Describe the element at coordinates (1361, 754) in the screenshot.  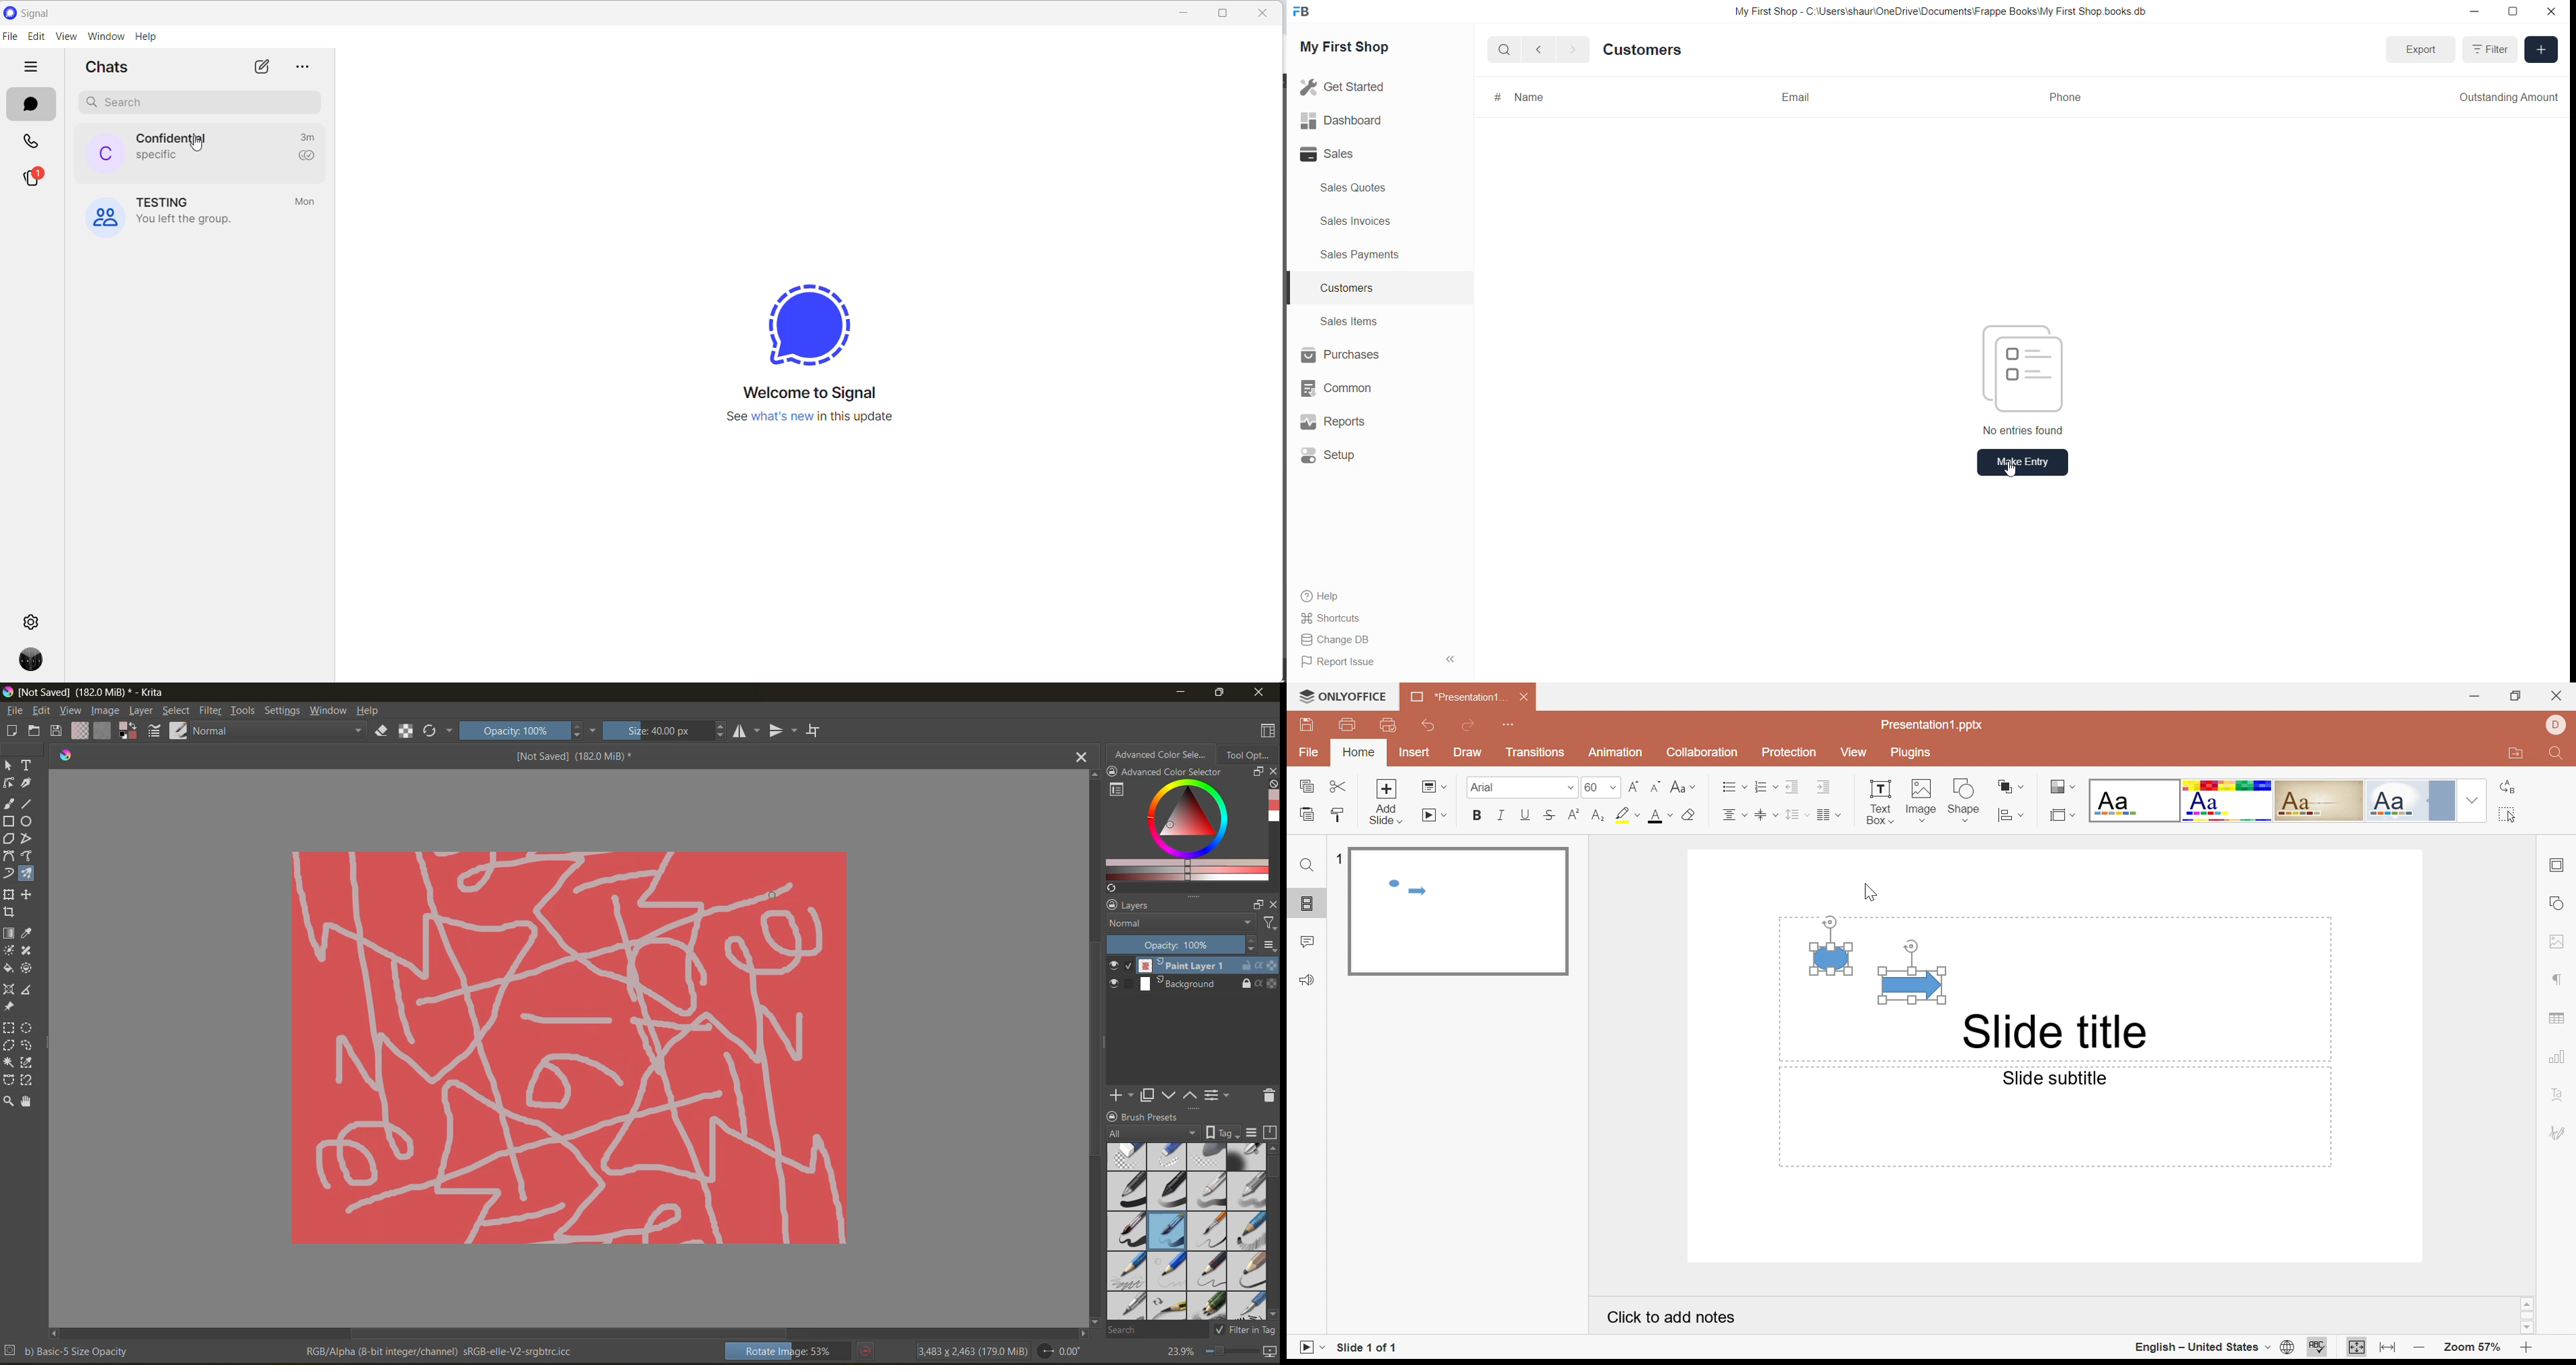
I see `Home` at that location.